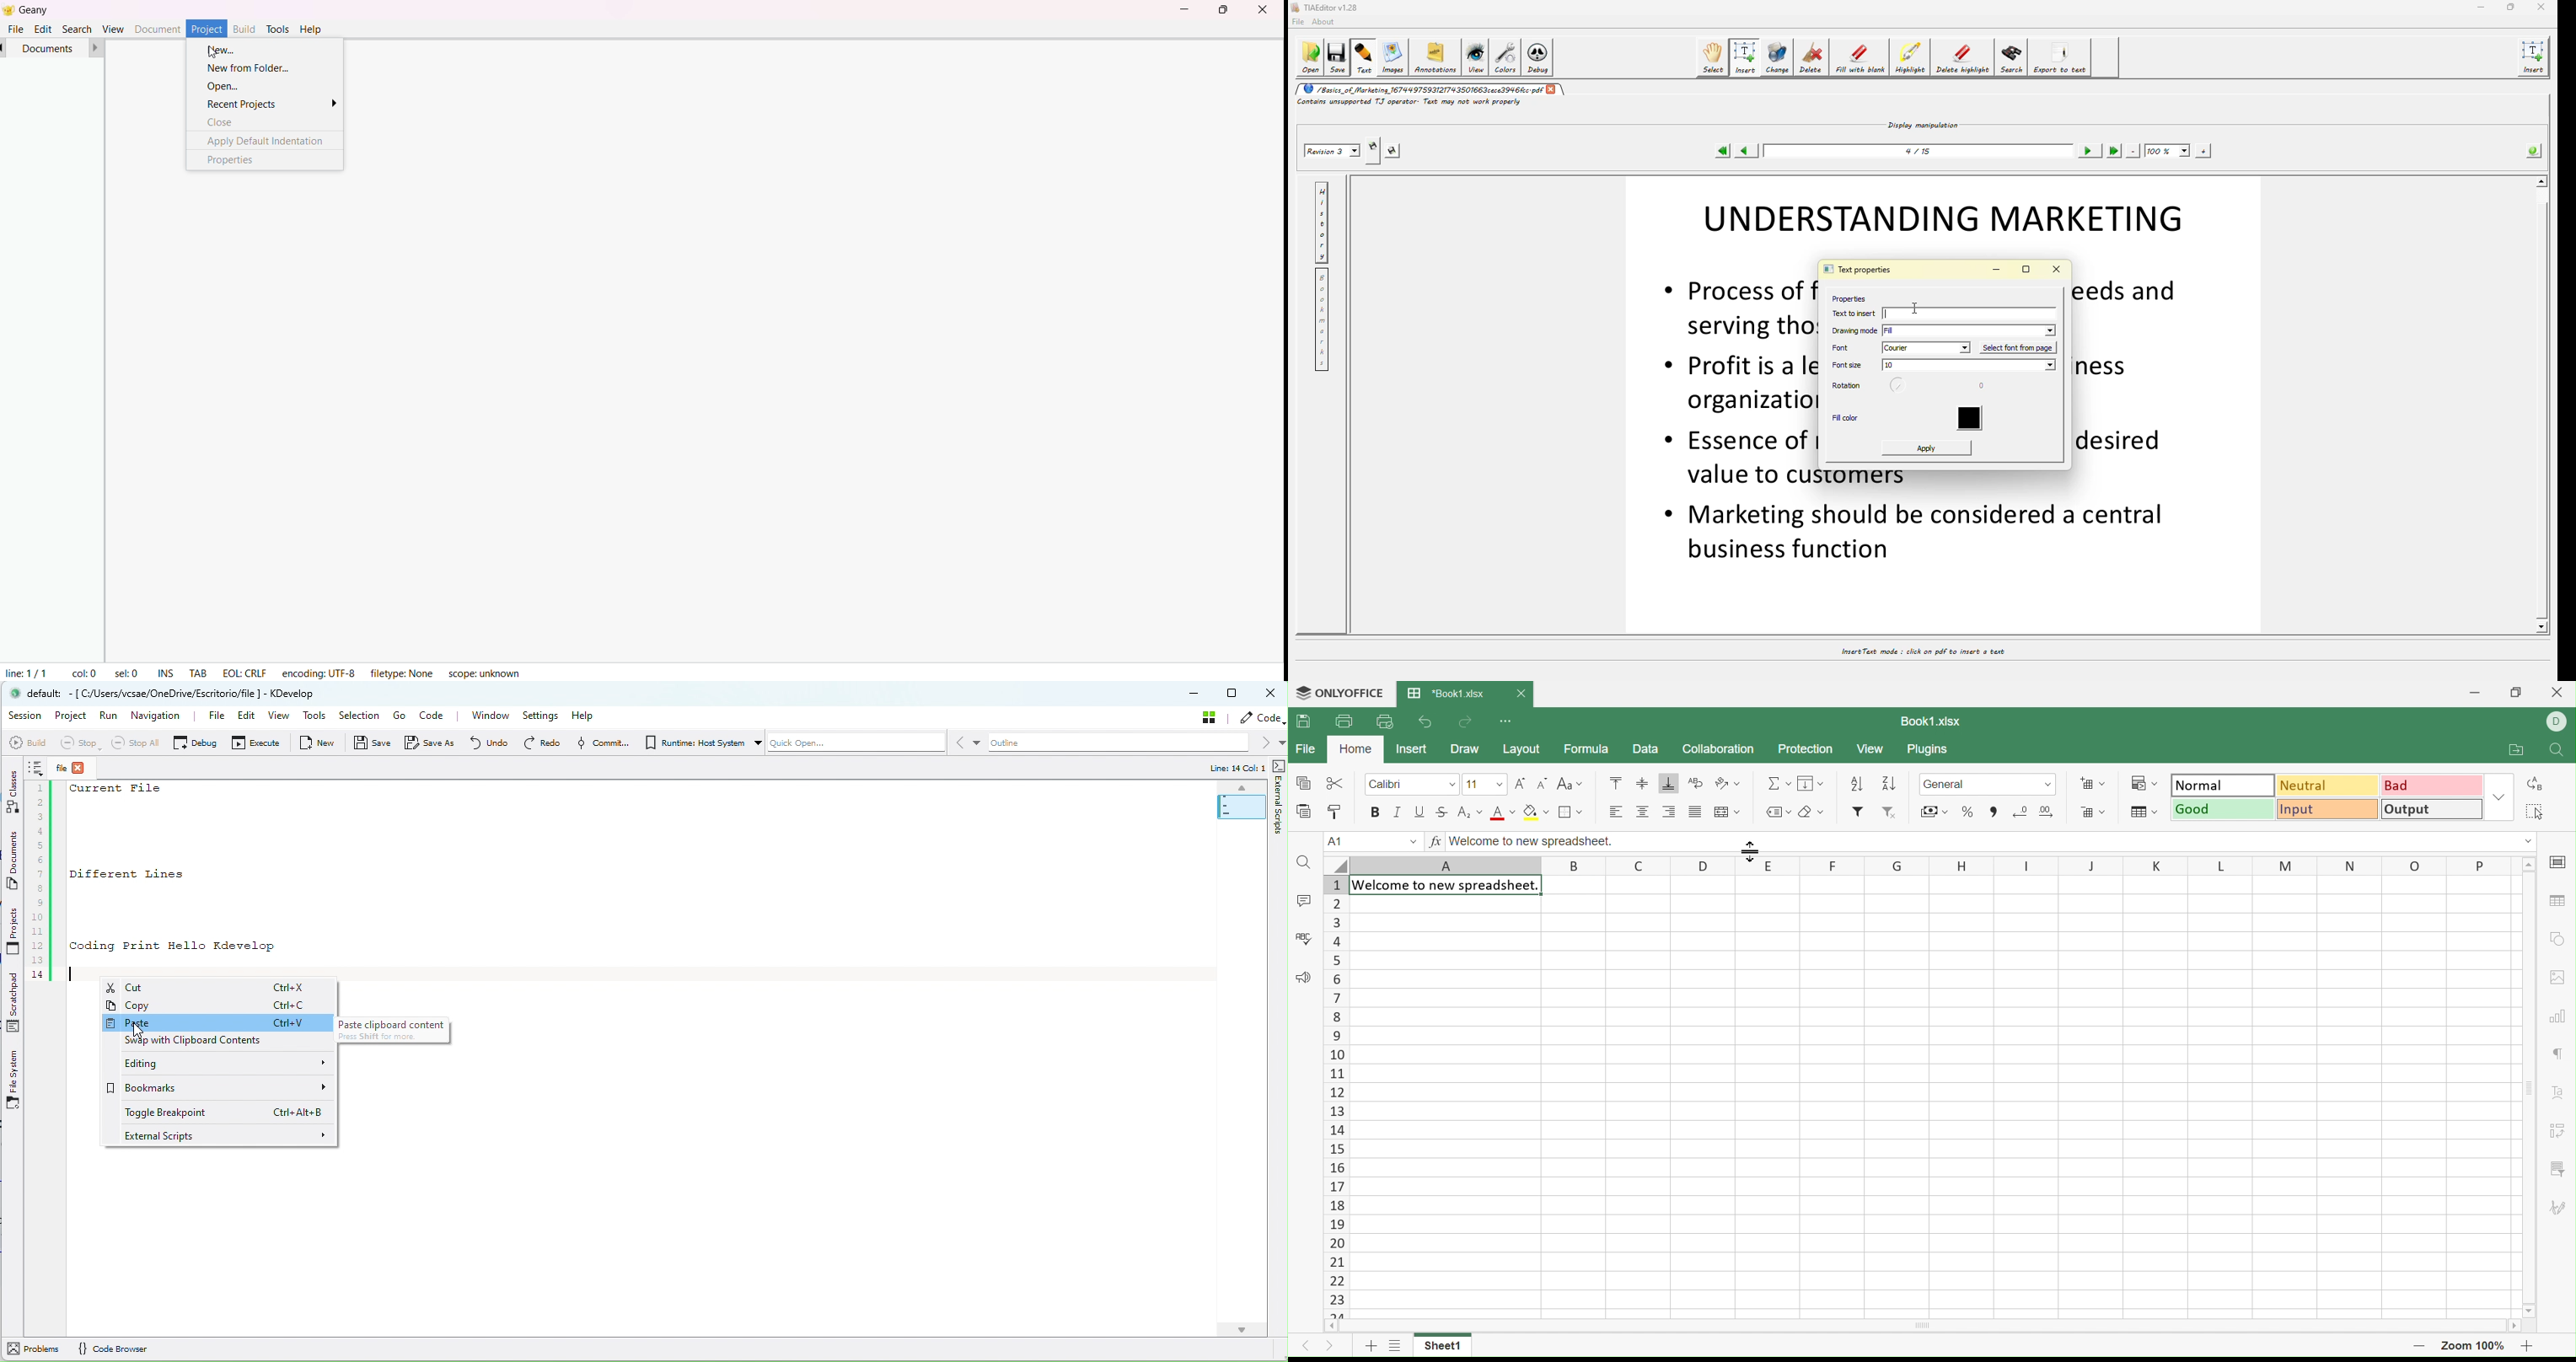 This screenshot has height=1372, width=2576. I want to click on Next, so click(1334, 1347).